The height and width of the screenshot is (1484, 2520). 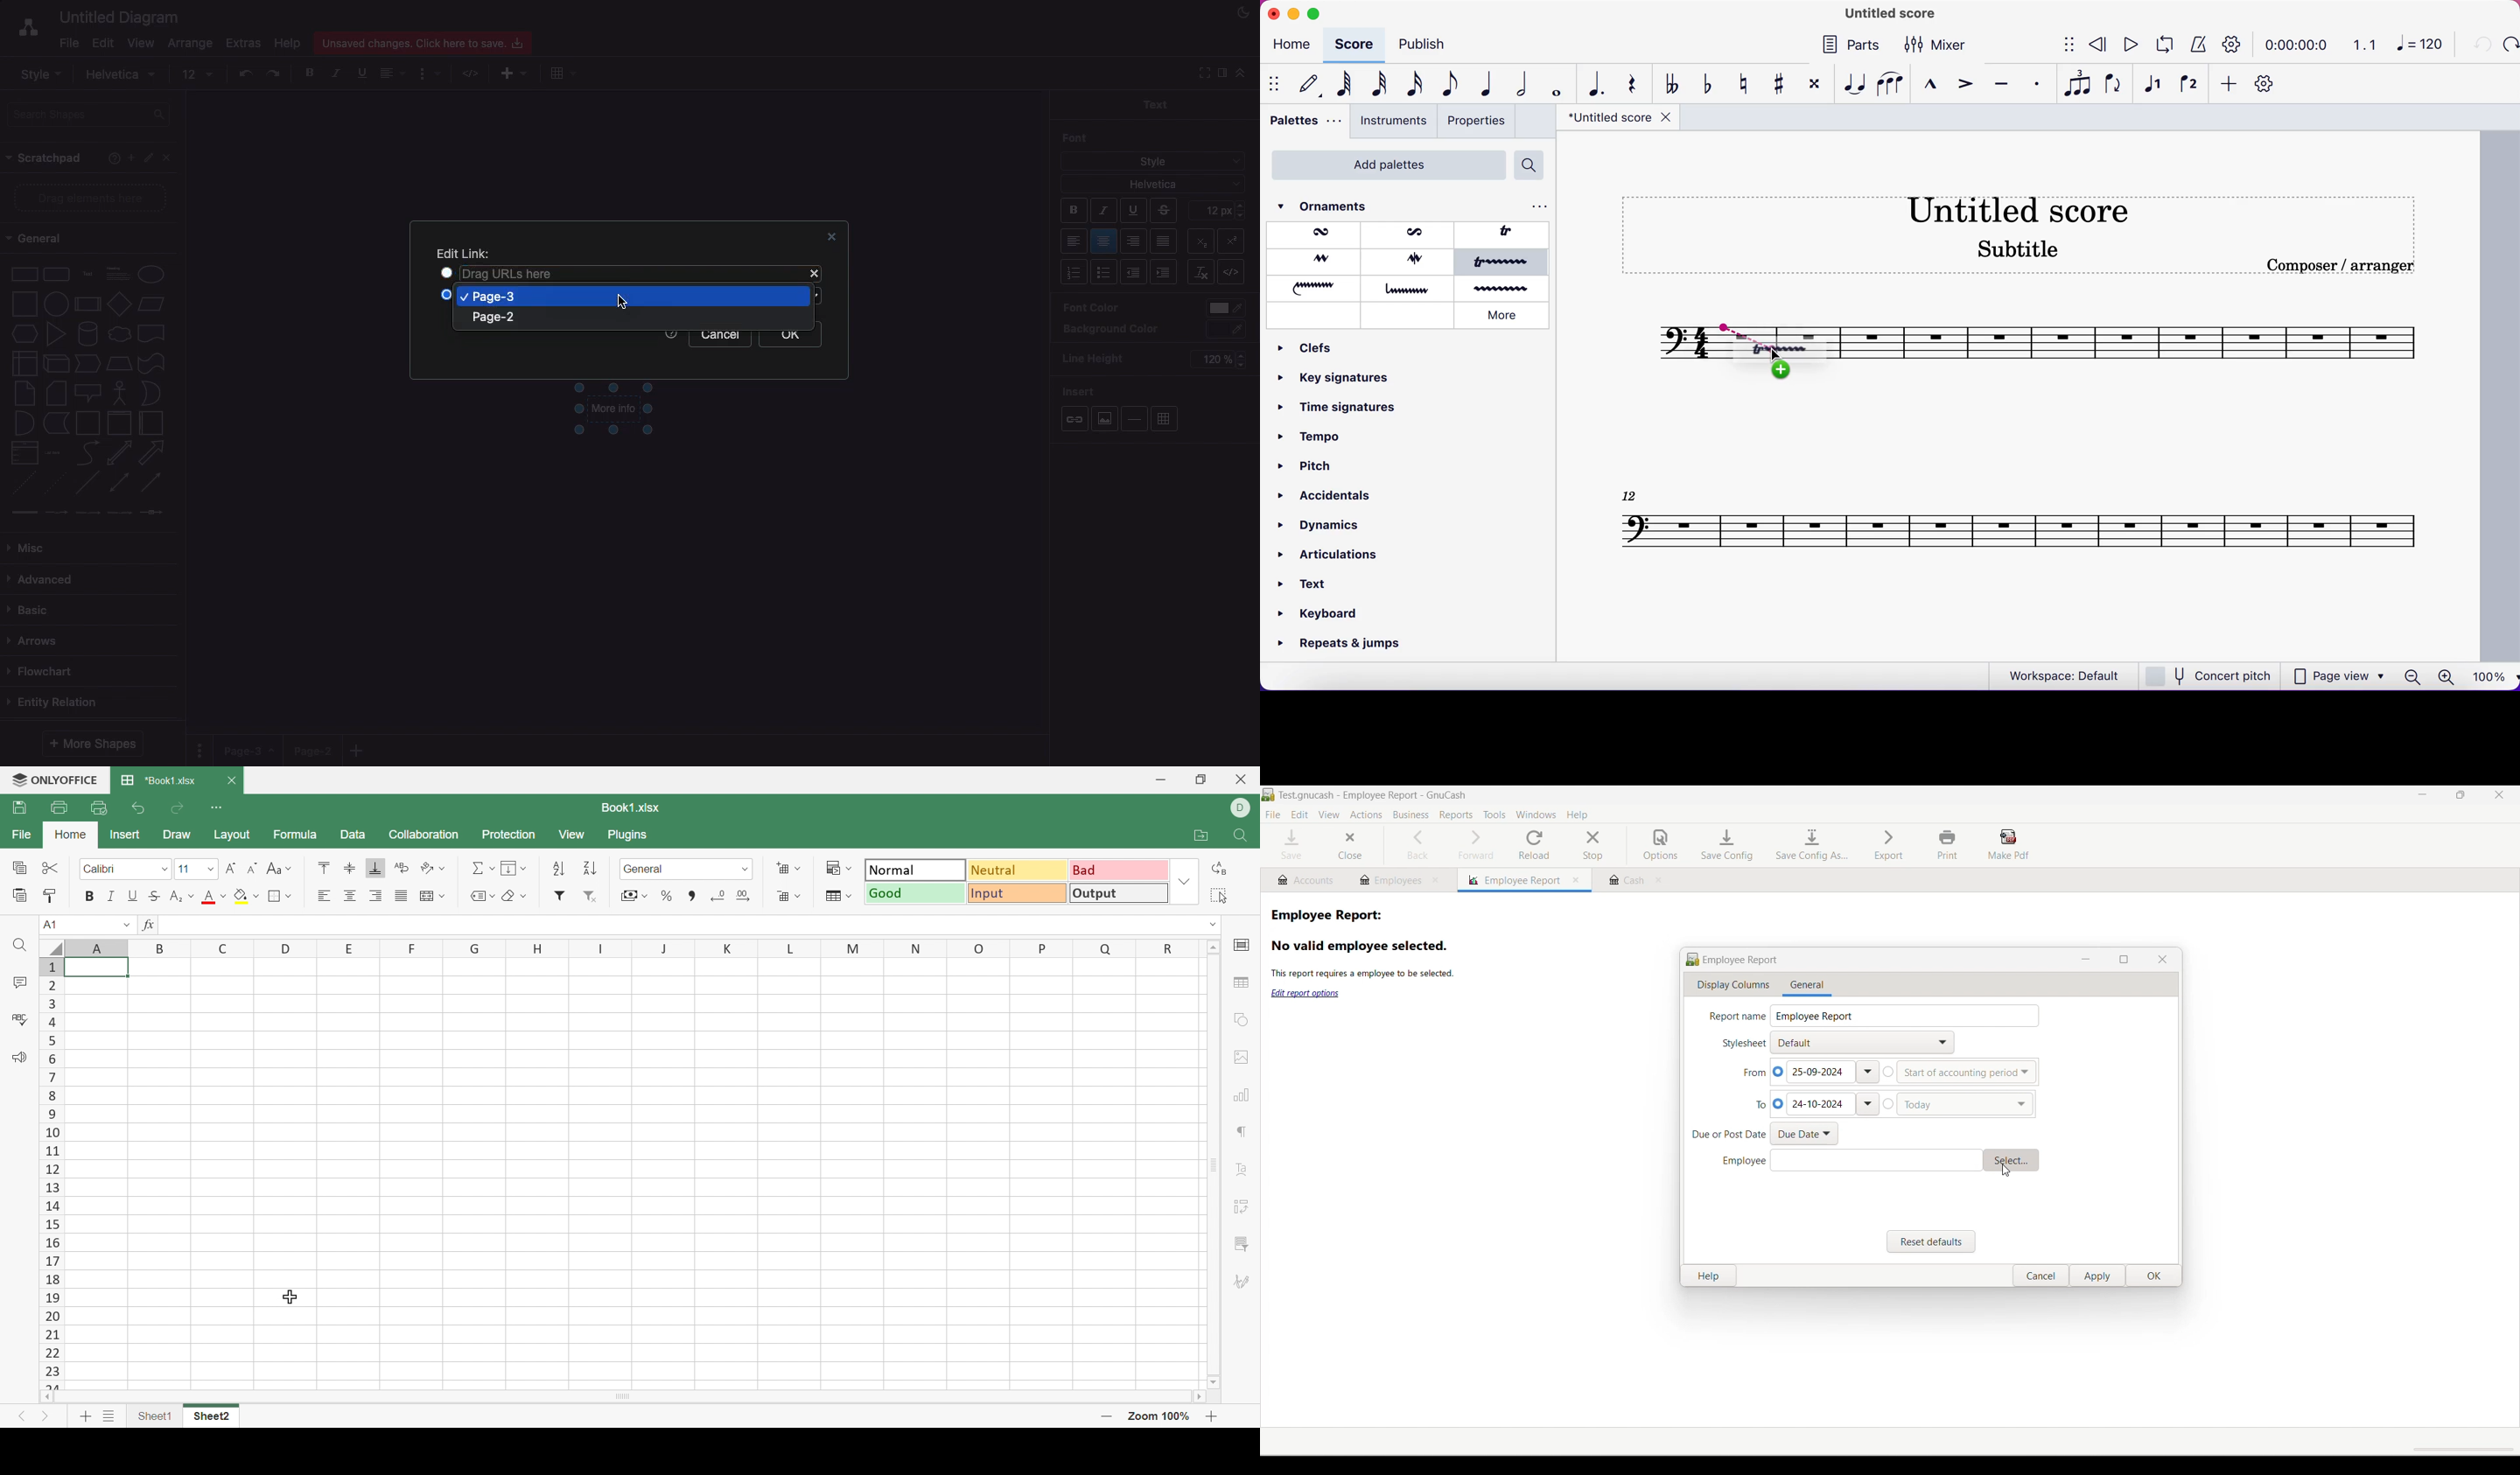 What do you see at coordinates (1533, 166) in the screenshot?
I see `search` at bounding box center [1533, 166].